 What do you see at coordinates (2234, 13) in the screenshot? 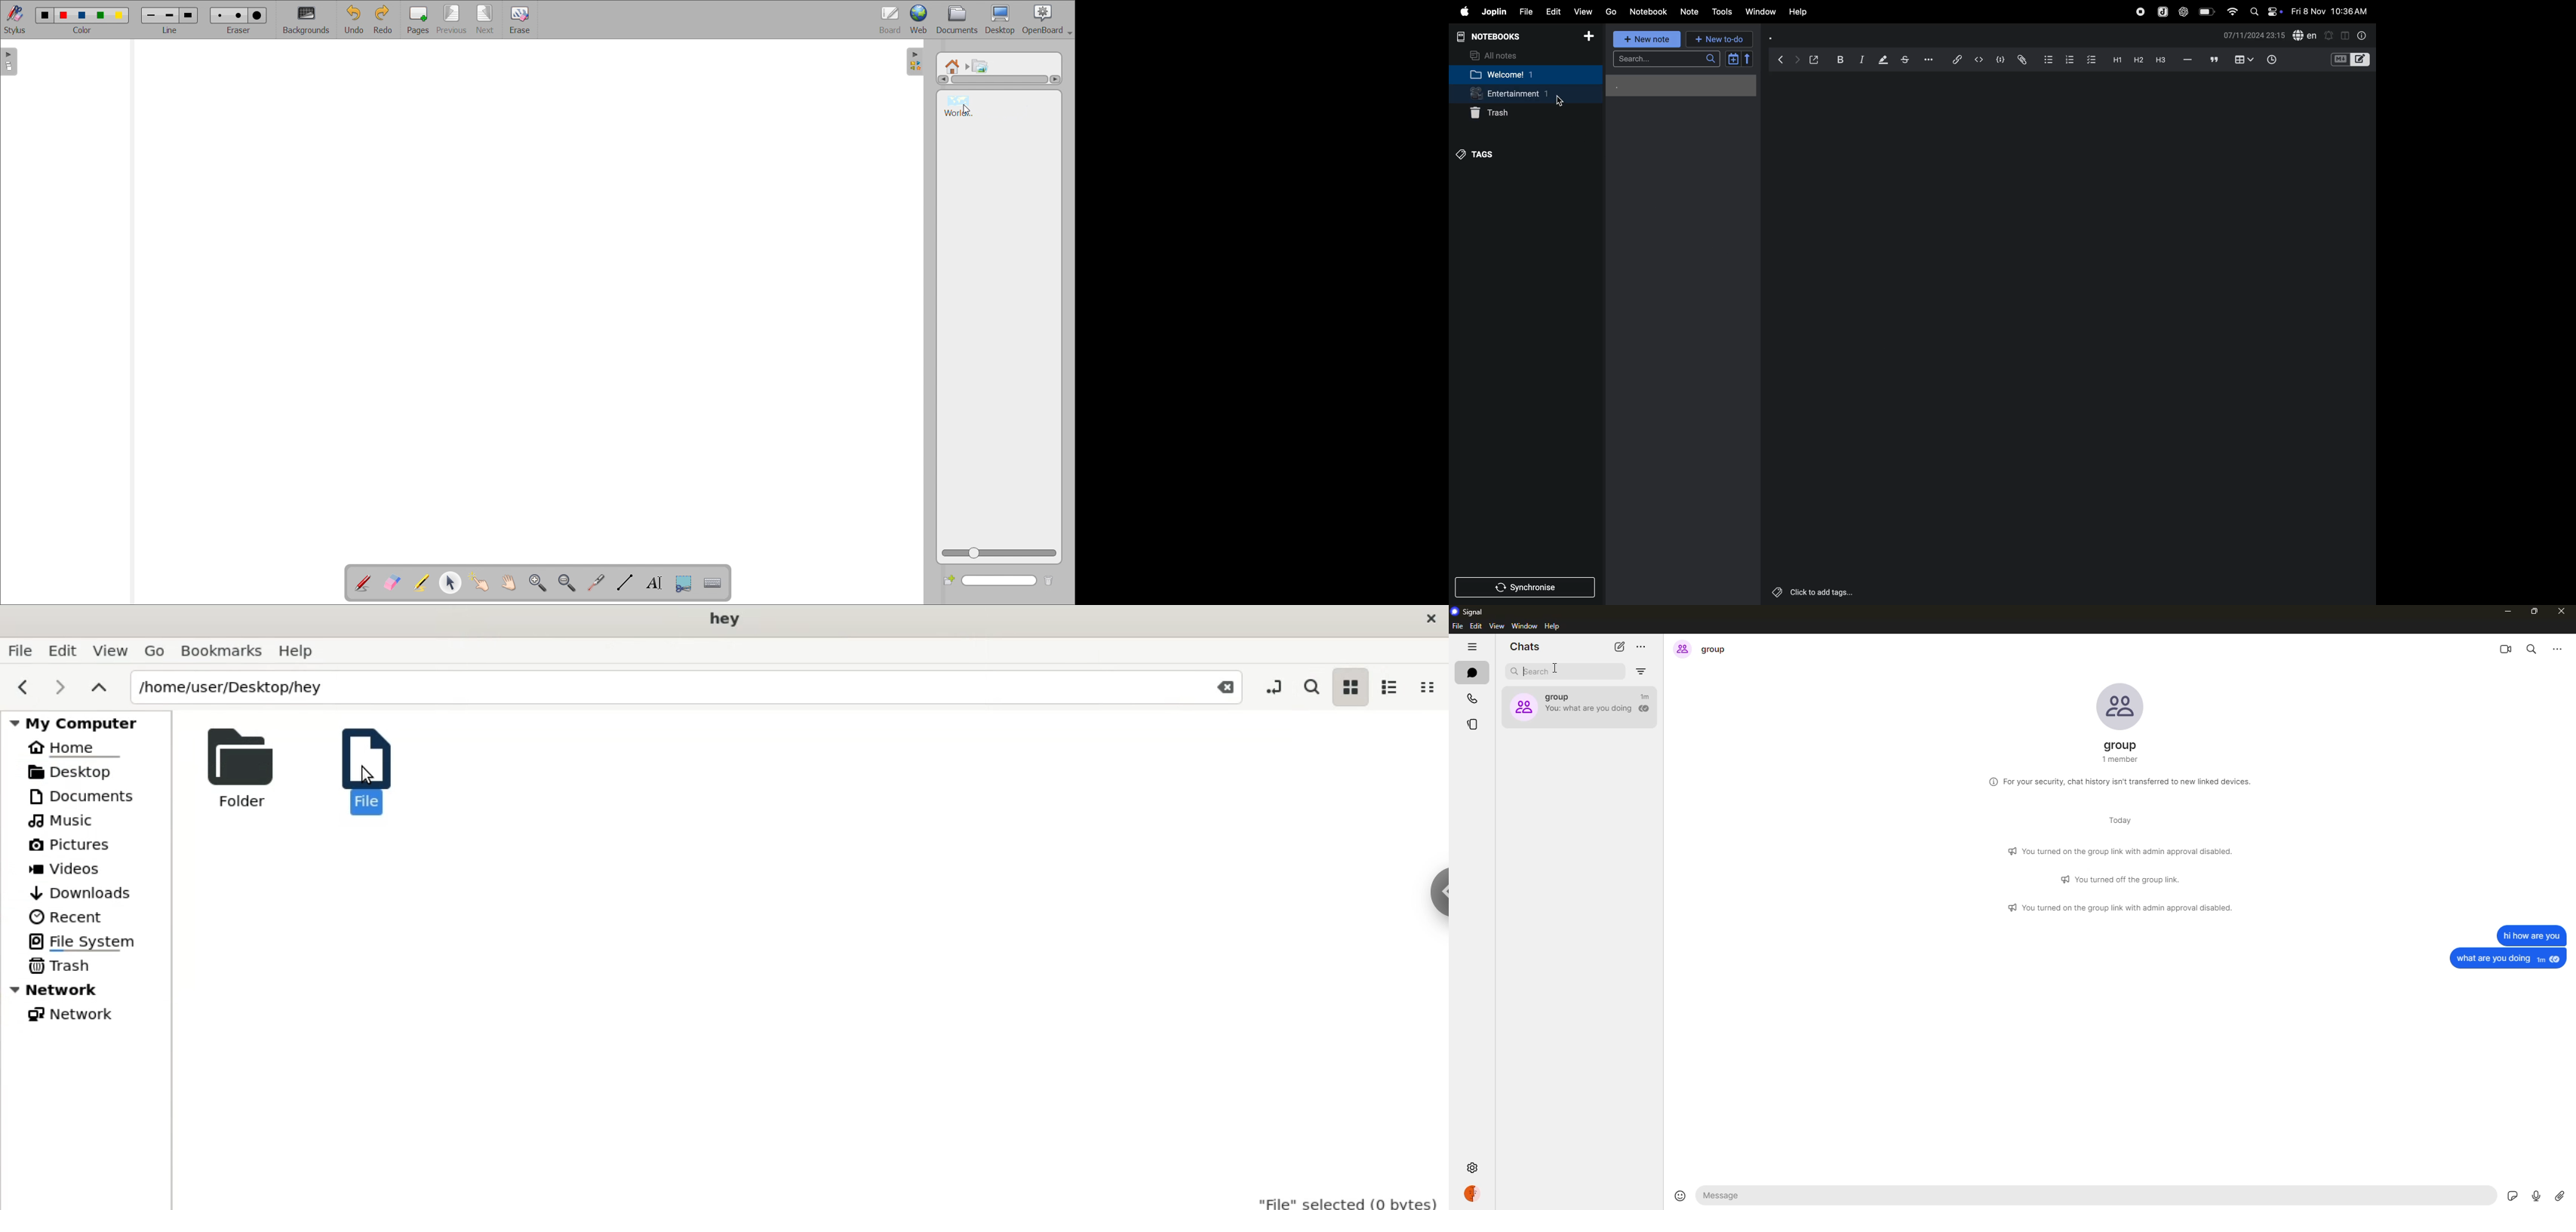
I see `wifi` at bounding box center [2234, 13].